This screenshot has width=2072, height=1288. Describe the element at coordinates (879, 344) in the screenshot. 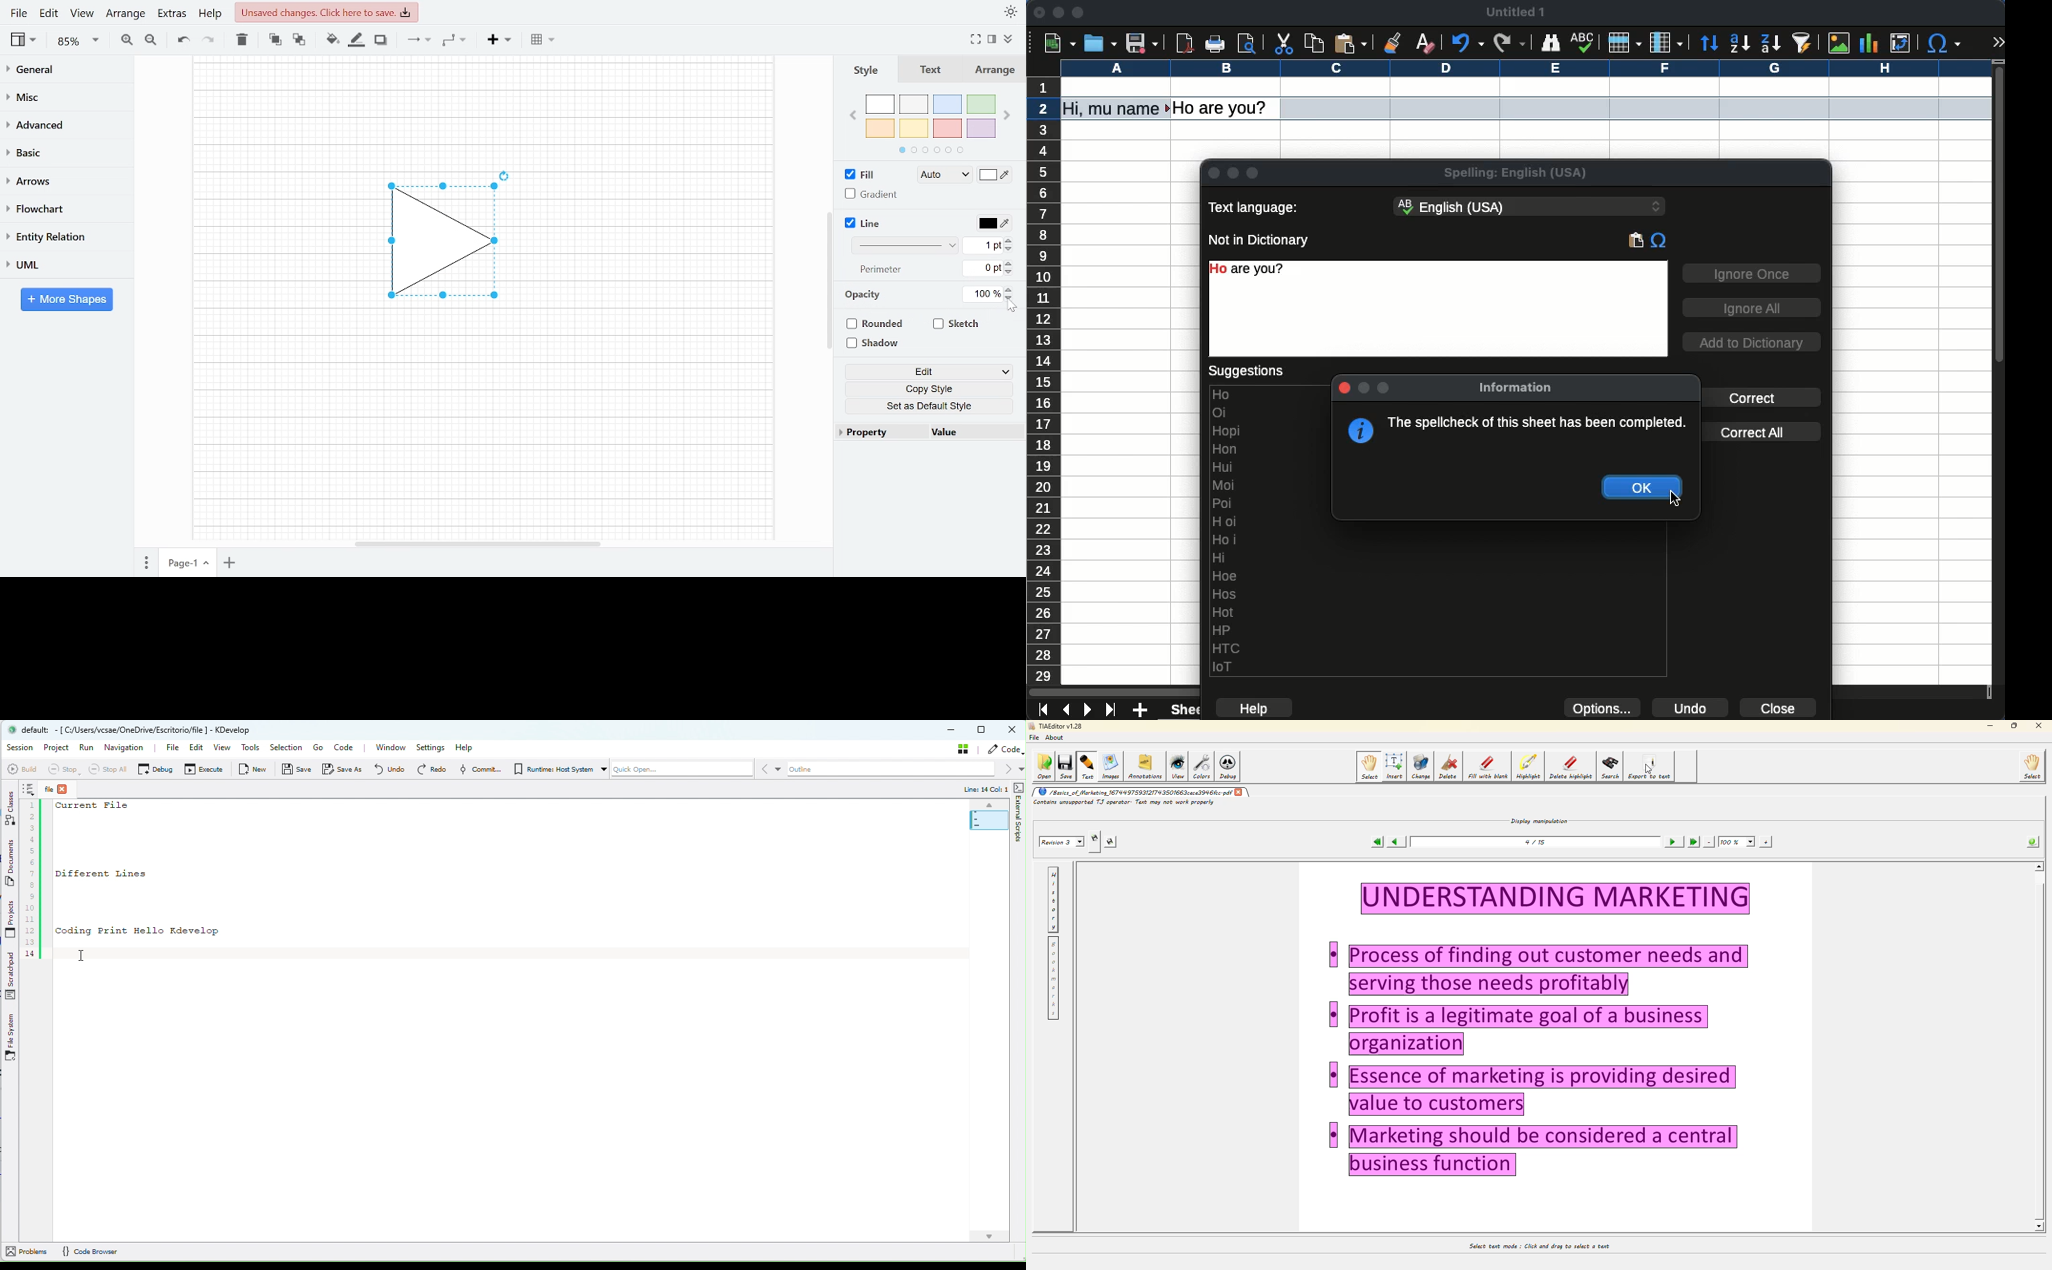

I see `Shadow` at that location.